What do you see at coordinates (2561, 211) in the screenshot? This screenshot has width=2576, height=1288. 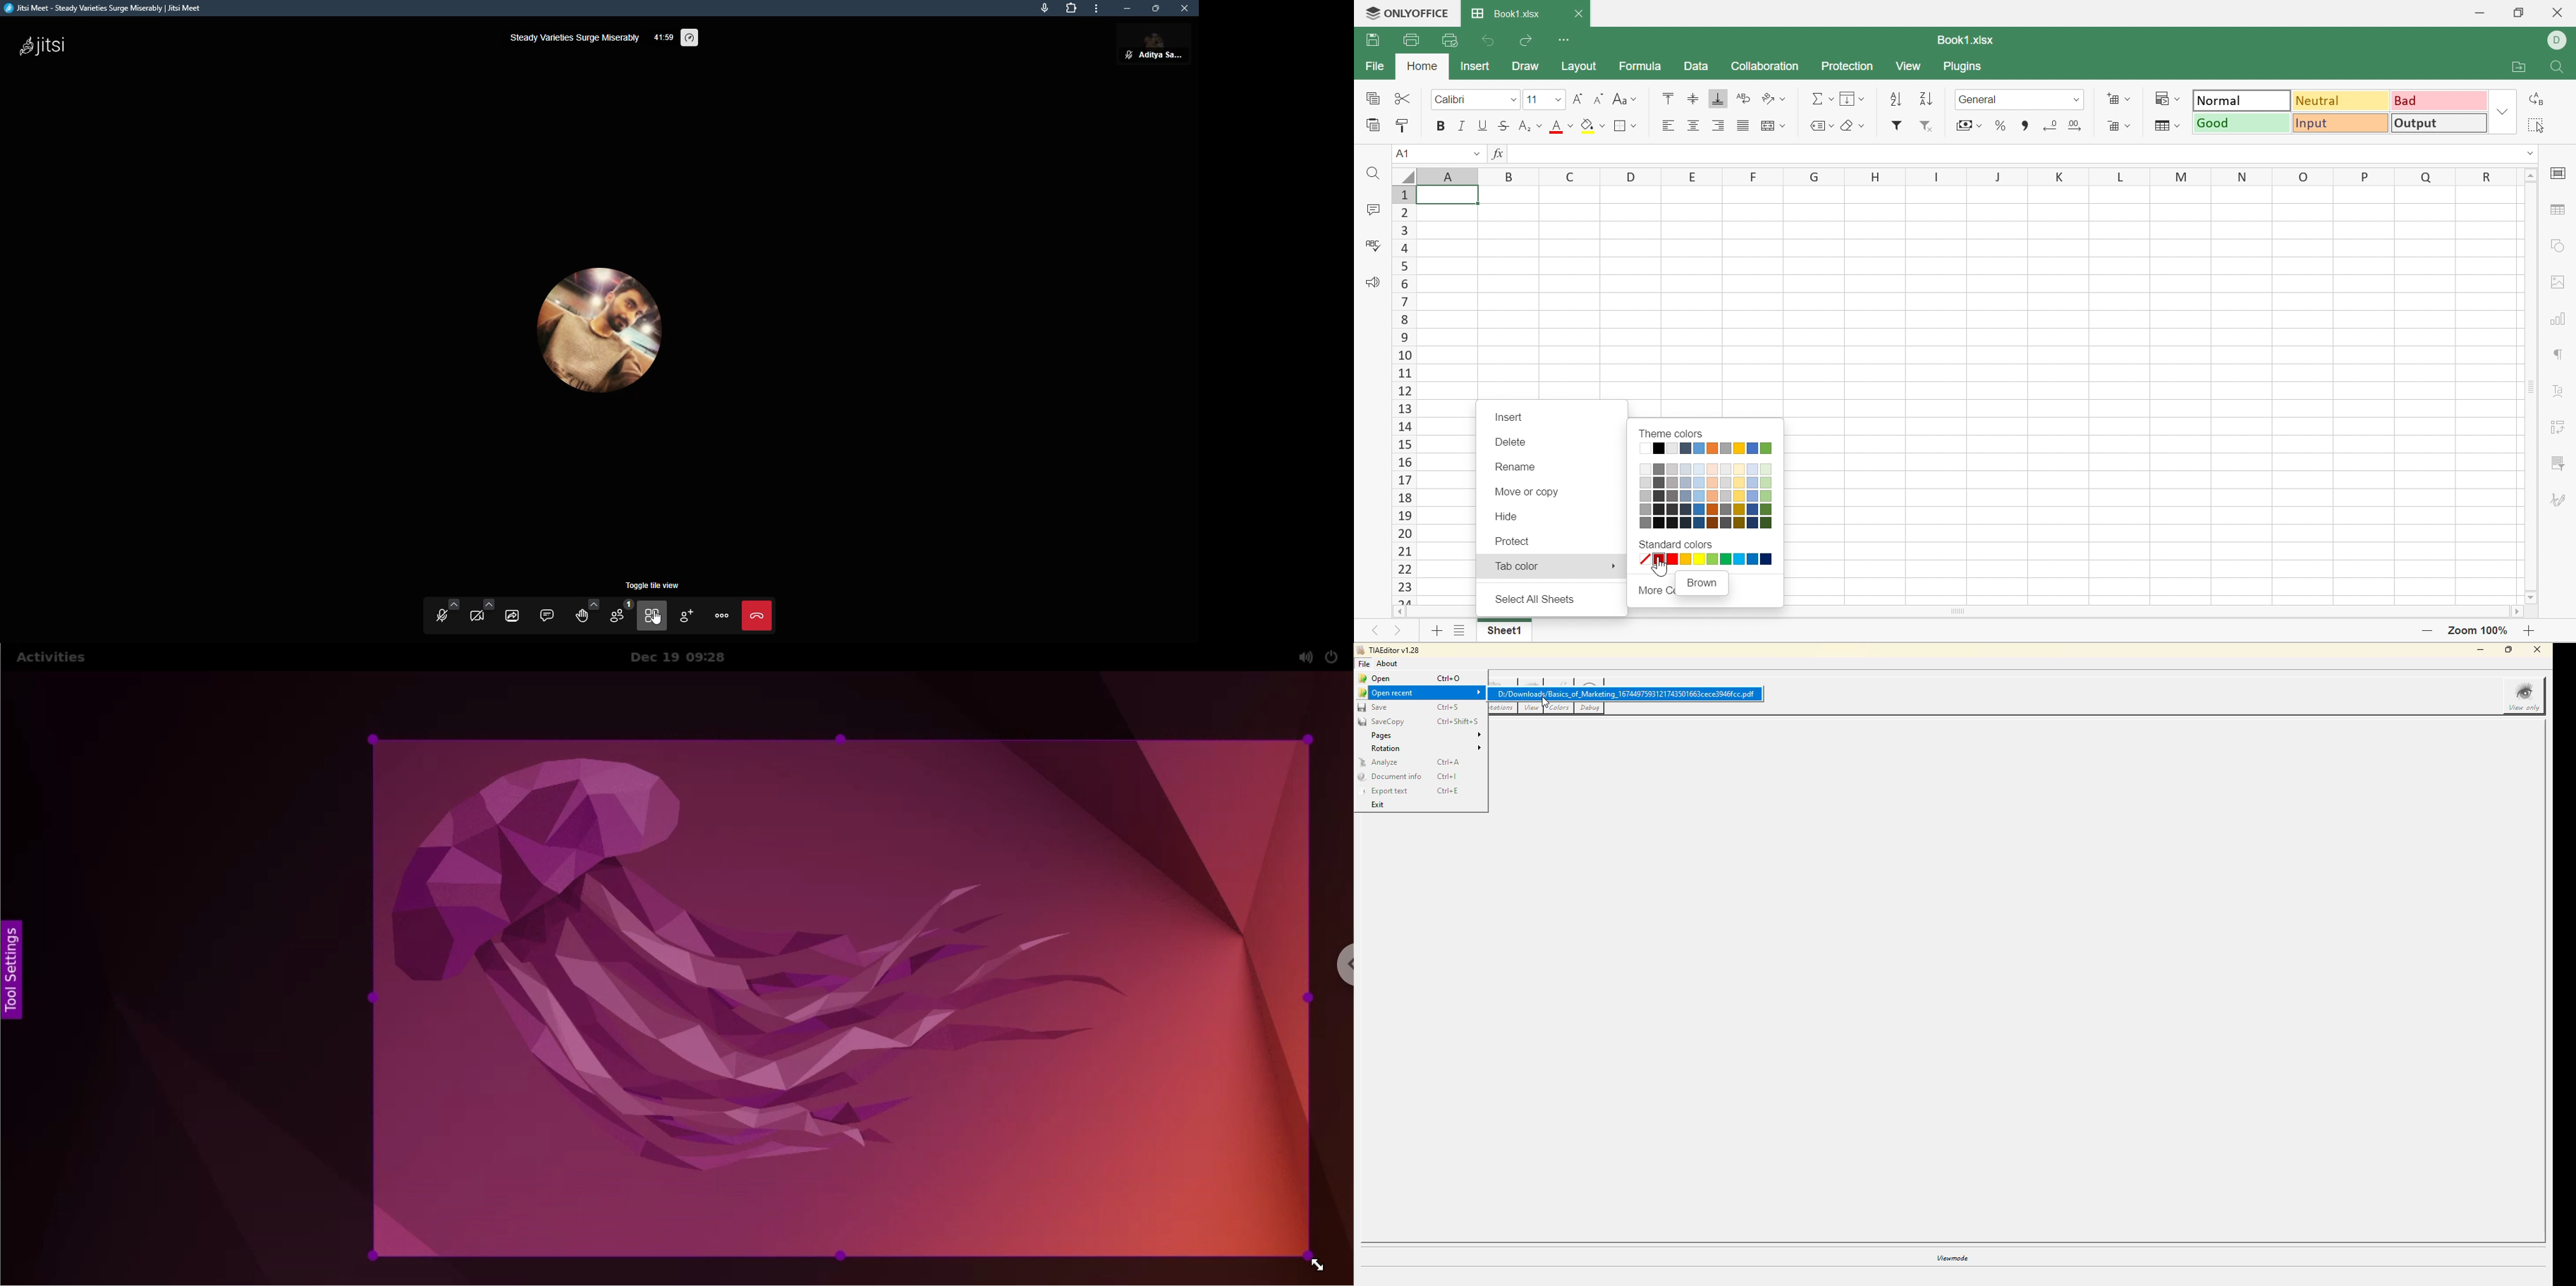 I see `Table settings` at bounding box center [2561, 211].